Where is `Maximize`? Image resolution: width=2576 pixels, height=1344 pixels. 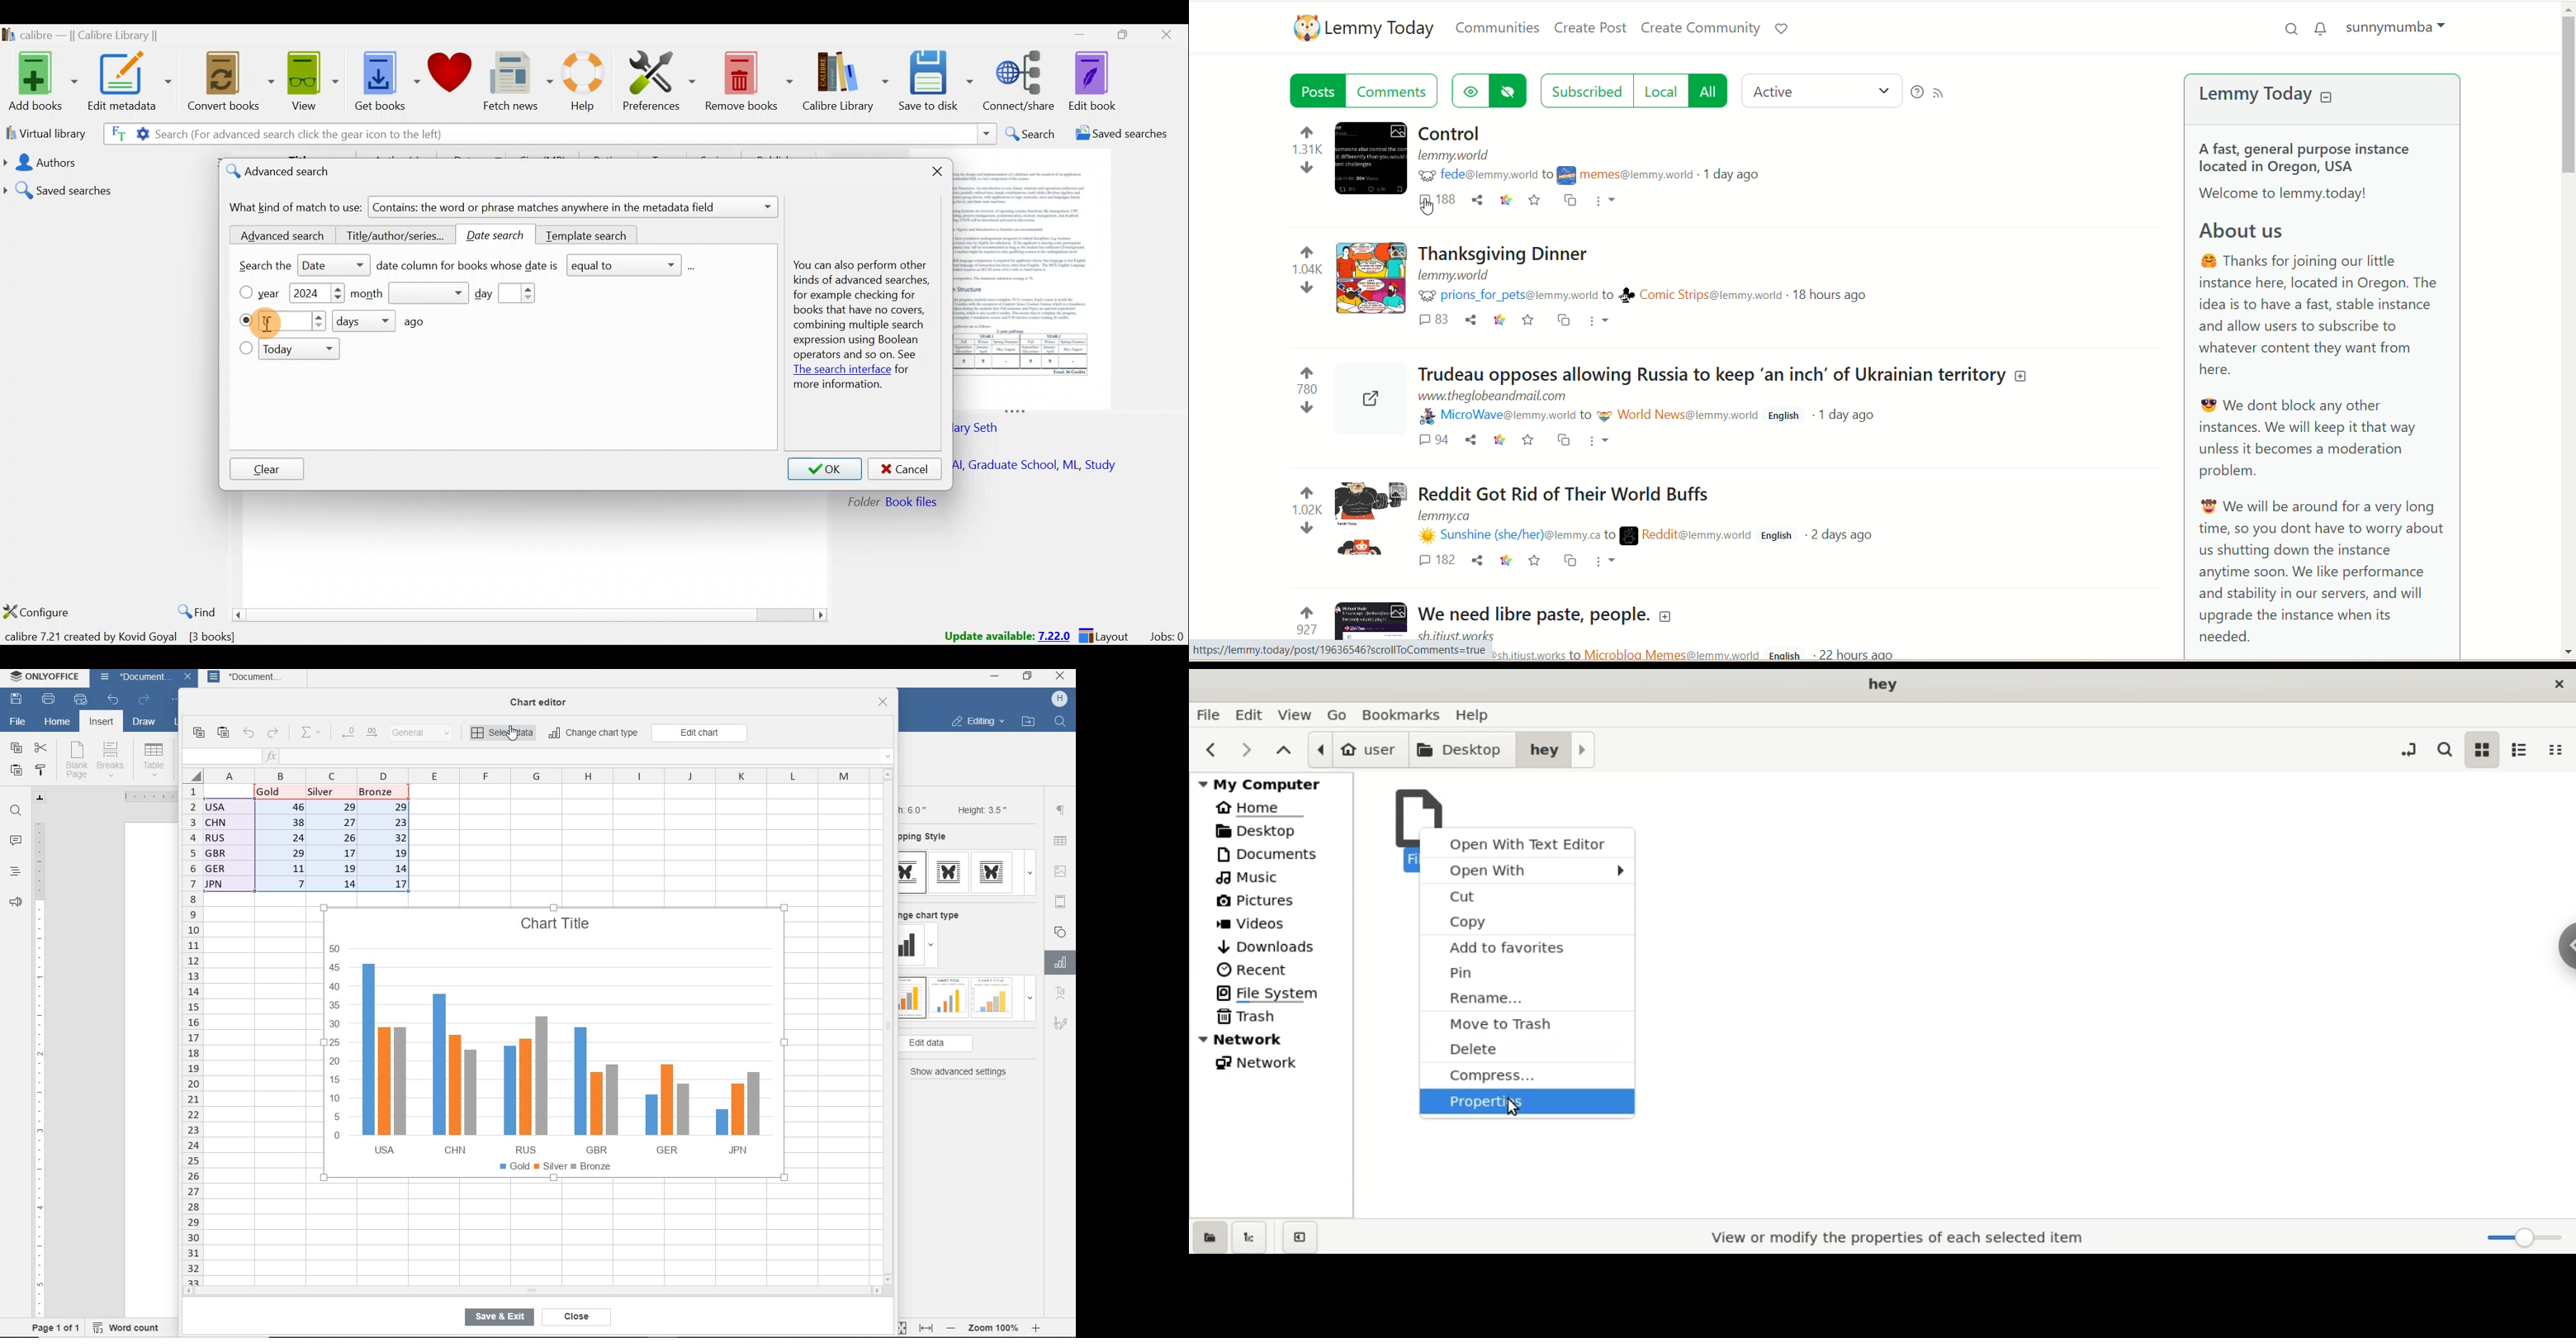
Maximize is located at coordinates (1117, 37).